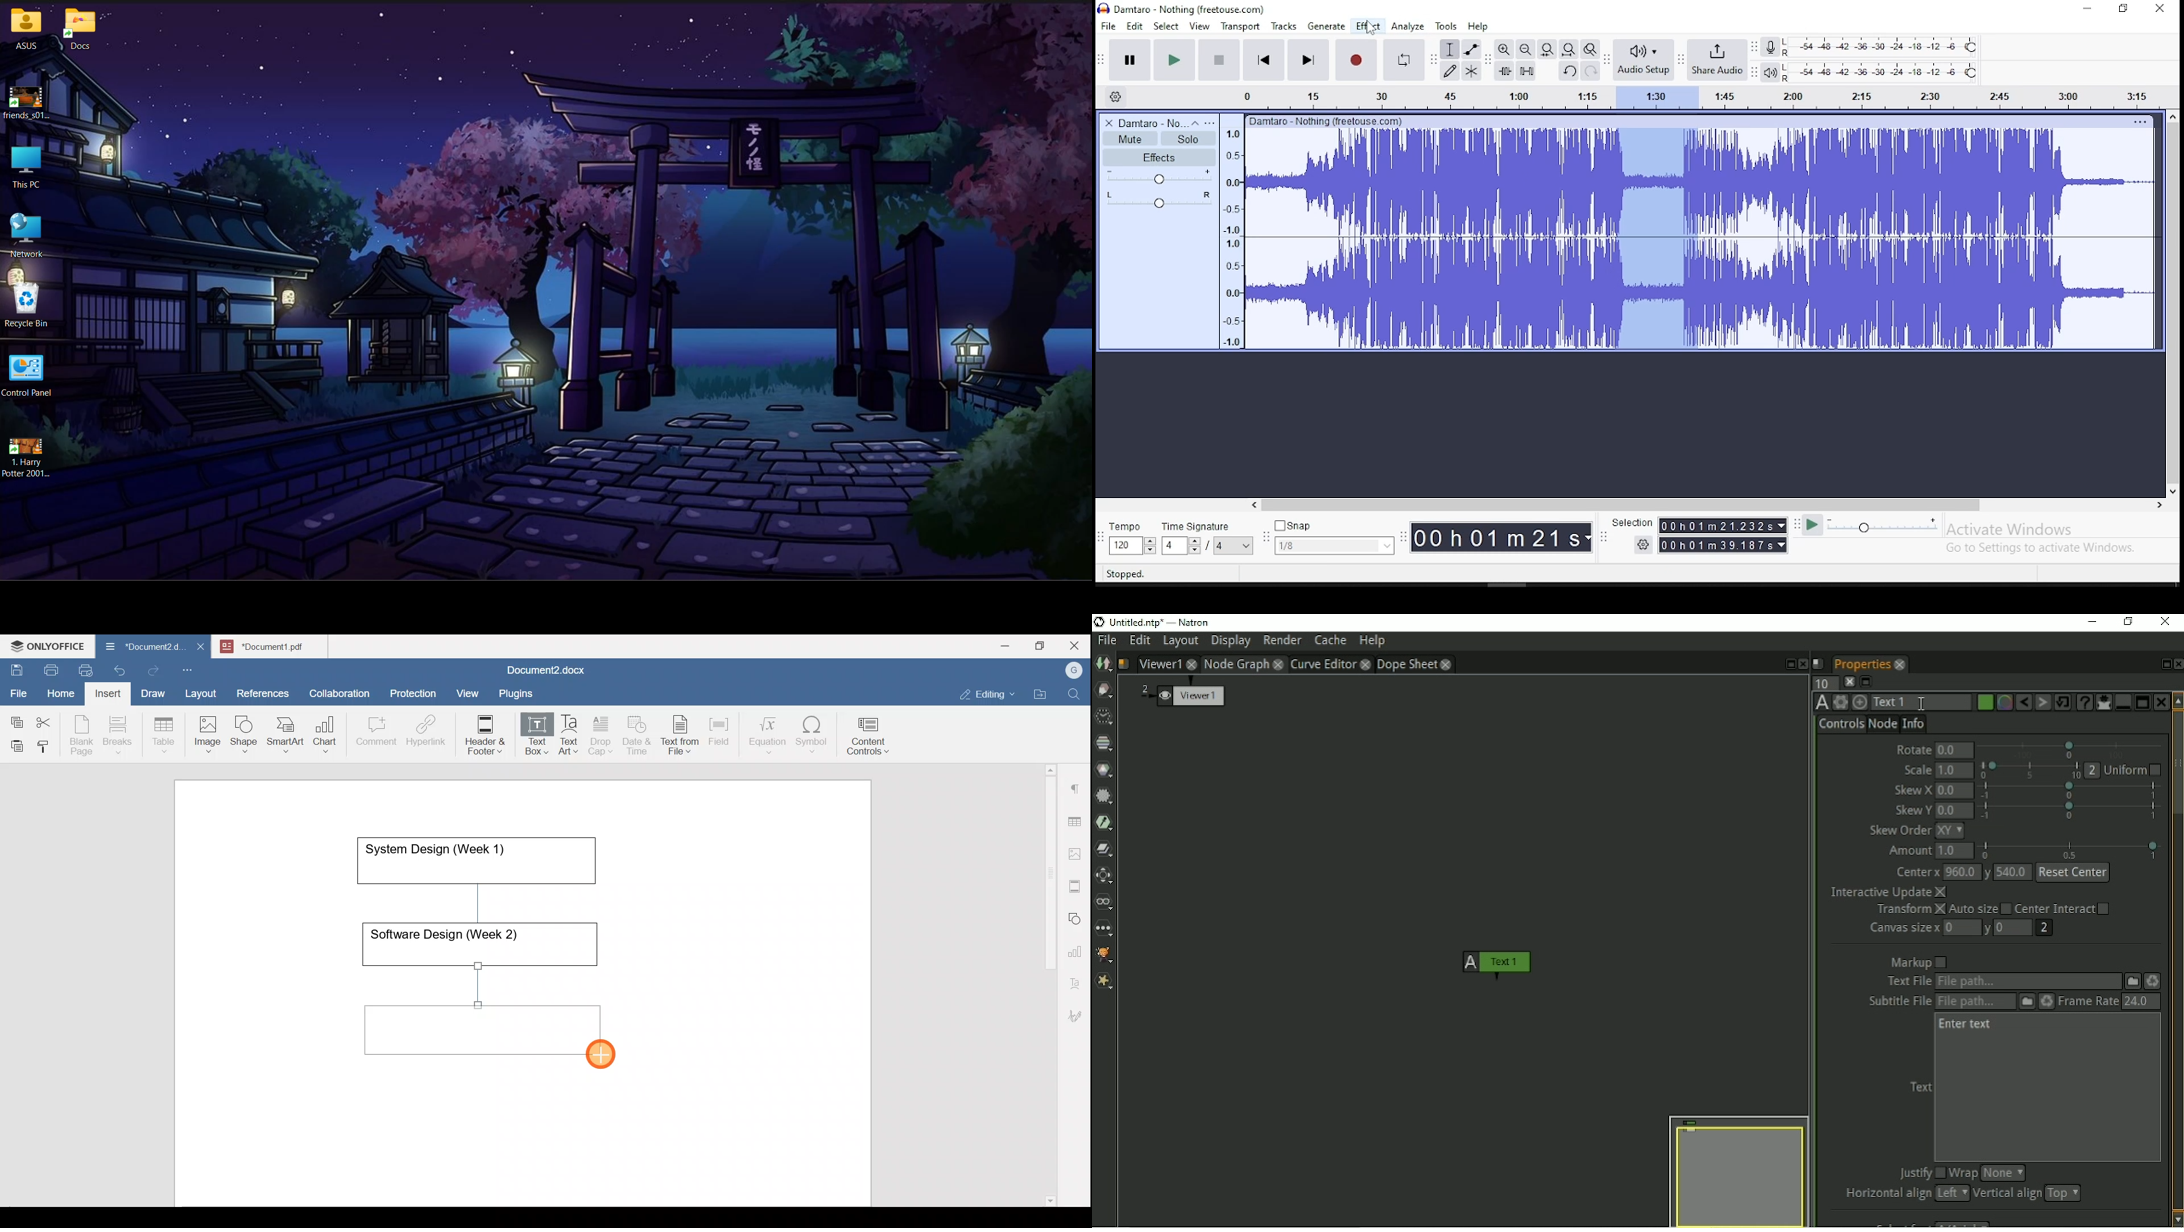 The height and width of the screenshot is (1232, 2184). Describe the element at coordinates (1684, 95) in the screenshot. I see `Audio bar` at that location.